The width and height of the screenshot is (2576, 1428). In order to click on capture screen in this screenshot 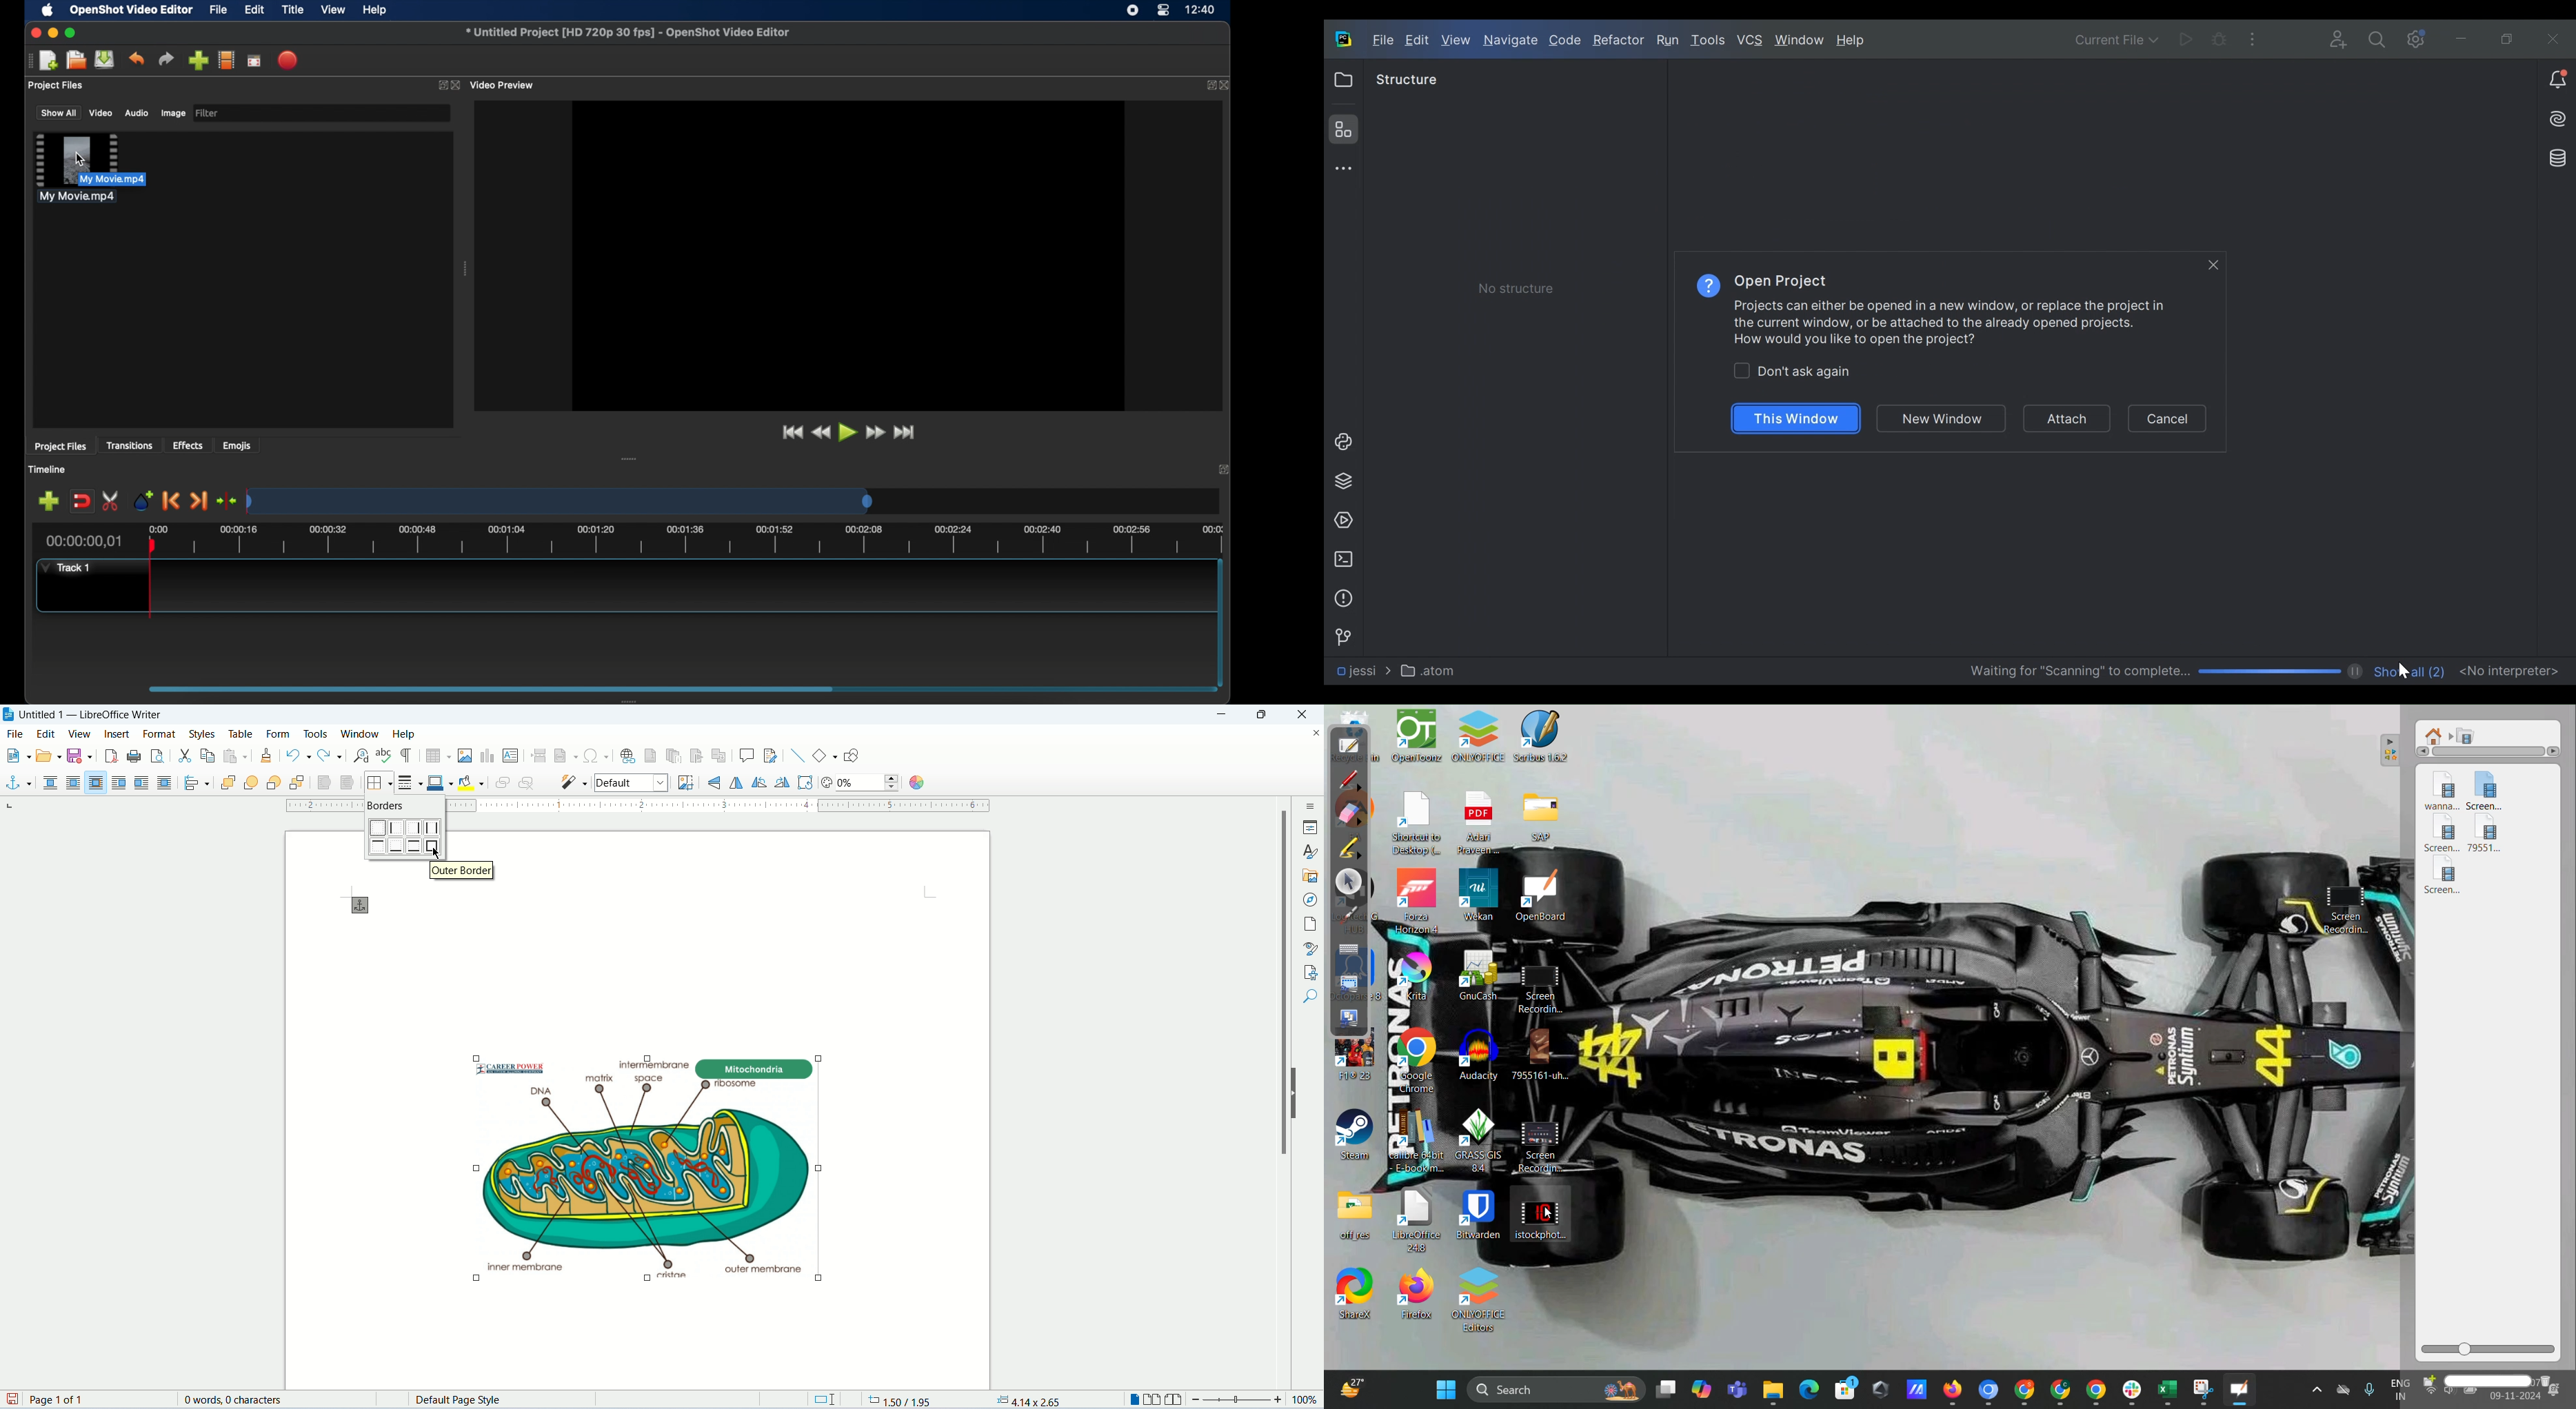, I will do `click(1353, 1018)`.